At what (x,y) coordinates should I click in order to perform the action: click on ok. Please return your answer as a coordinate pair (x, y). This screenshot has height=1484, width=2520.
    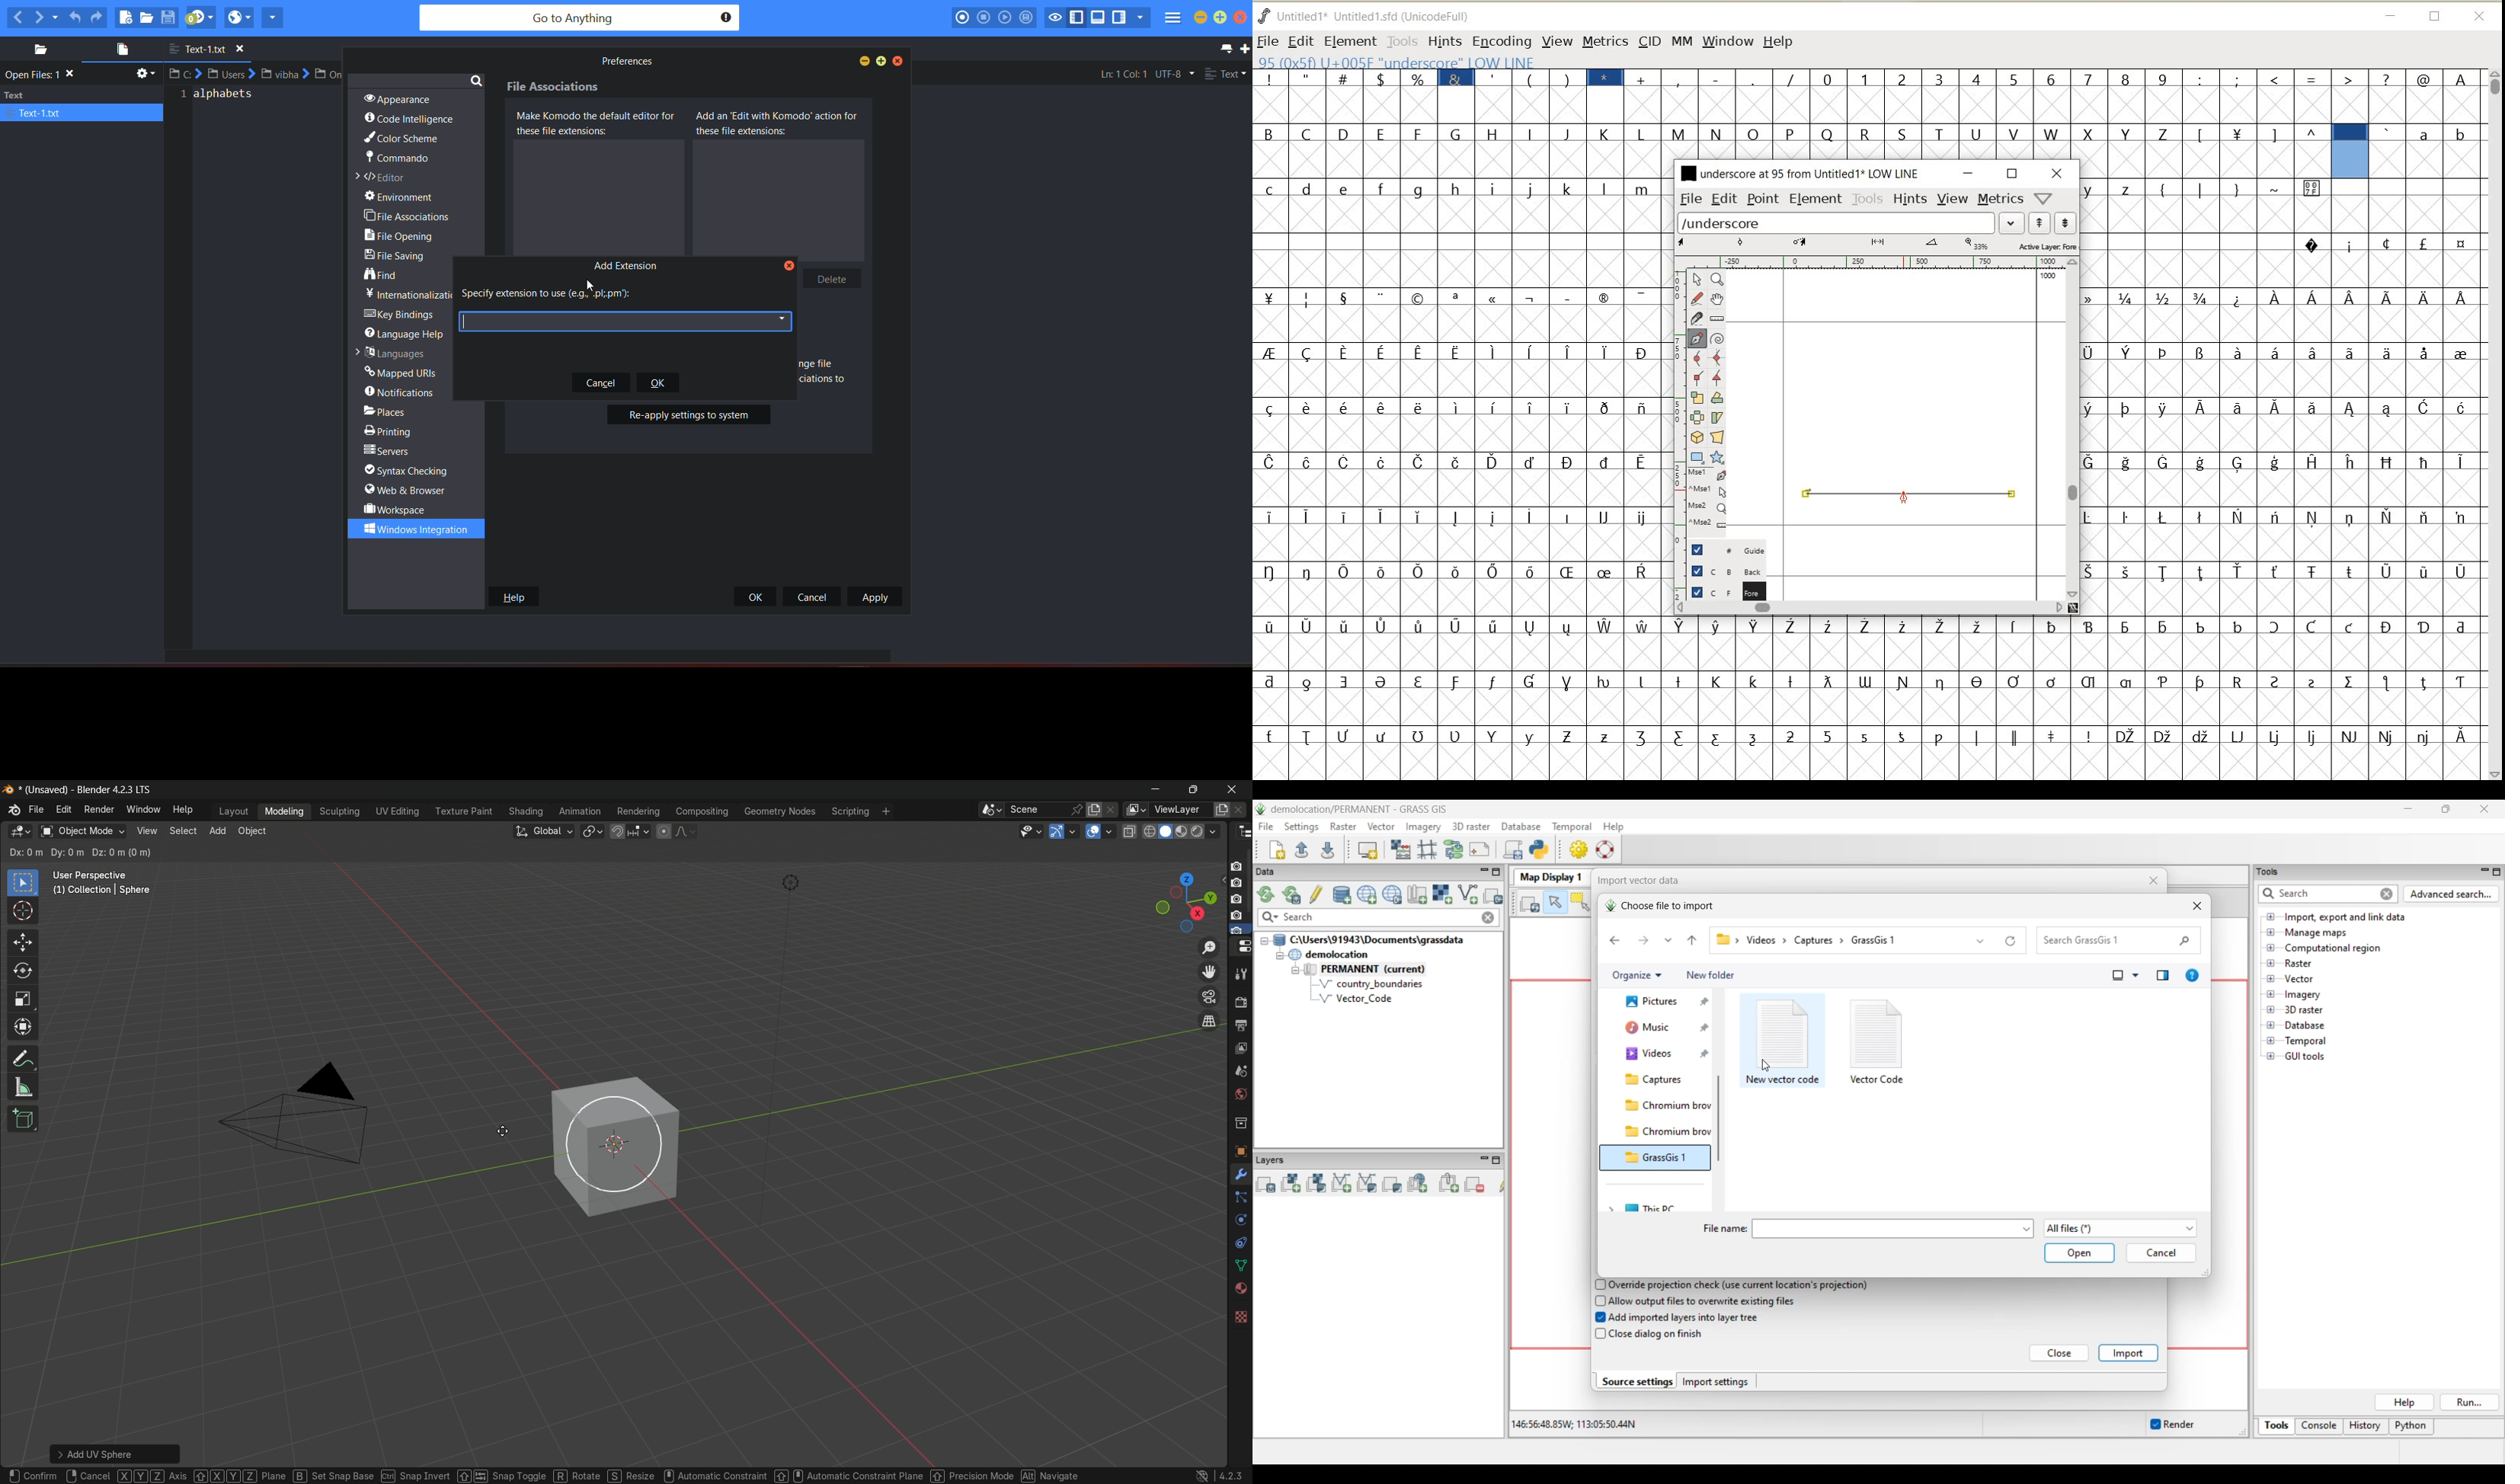
    Looking at the image, I should click on (757, 597).